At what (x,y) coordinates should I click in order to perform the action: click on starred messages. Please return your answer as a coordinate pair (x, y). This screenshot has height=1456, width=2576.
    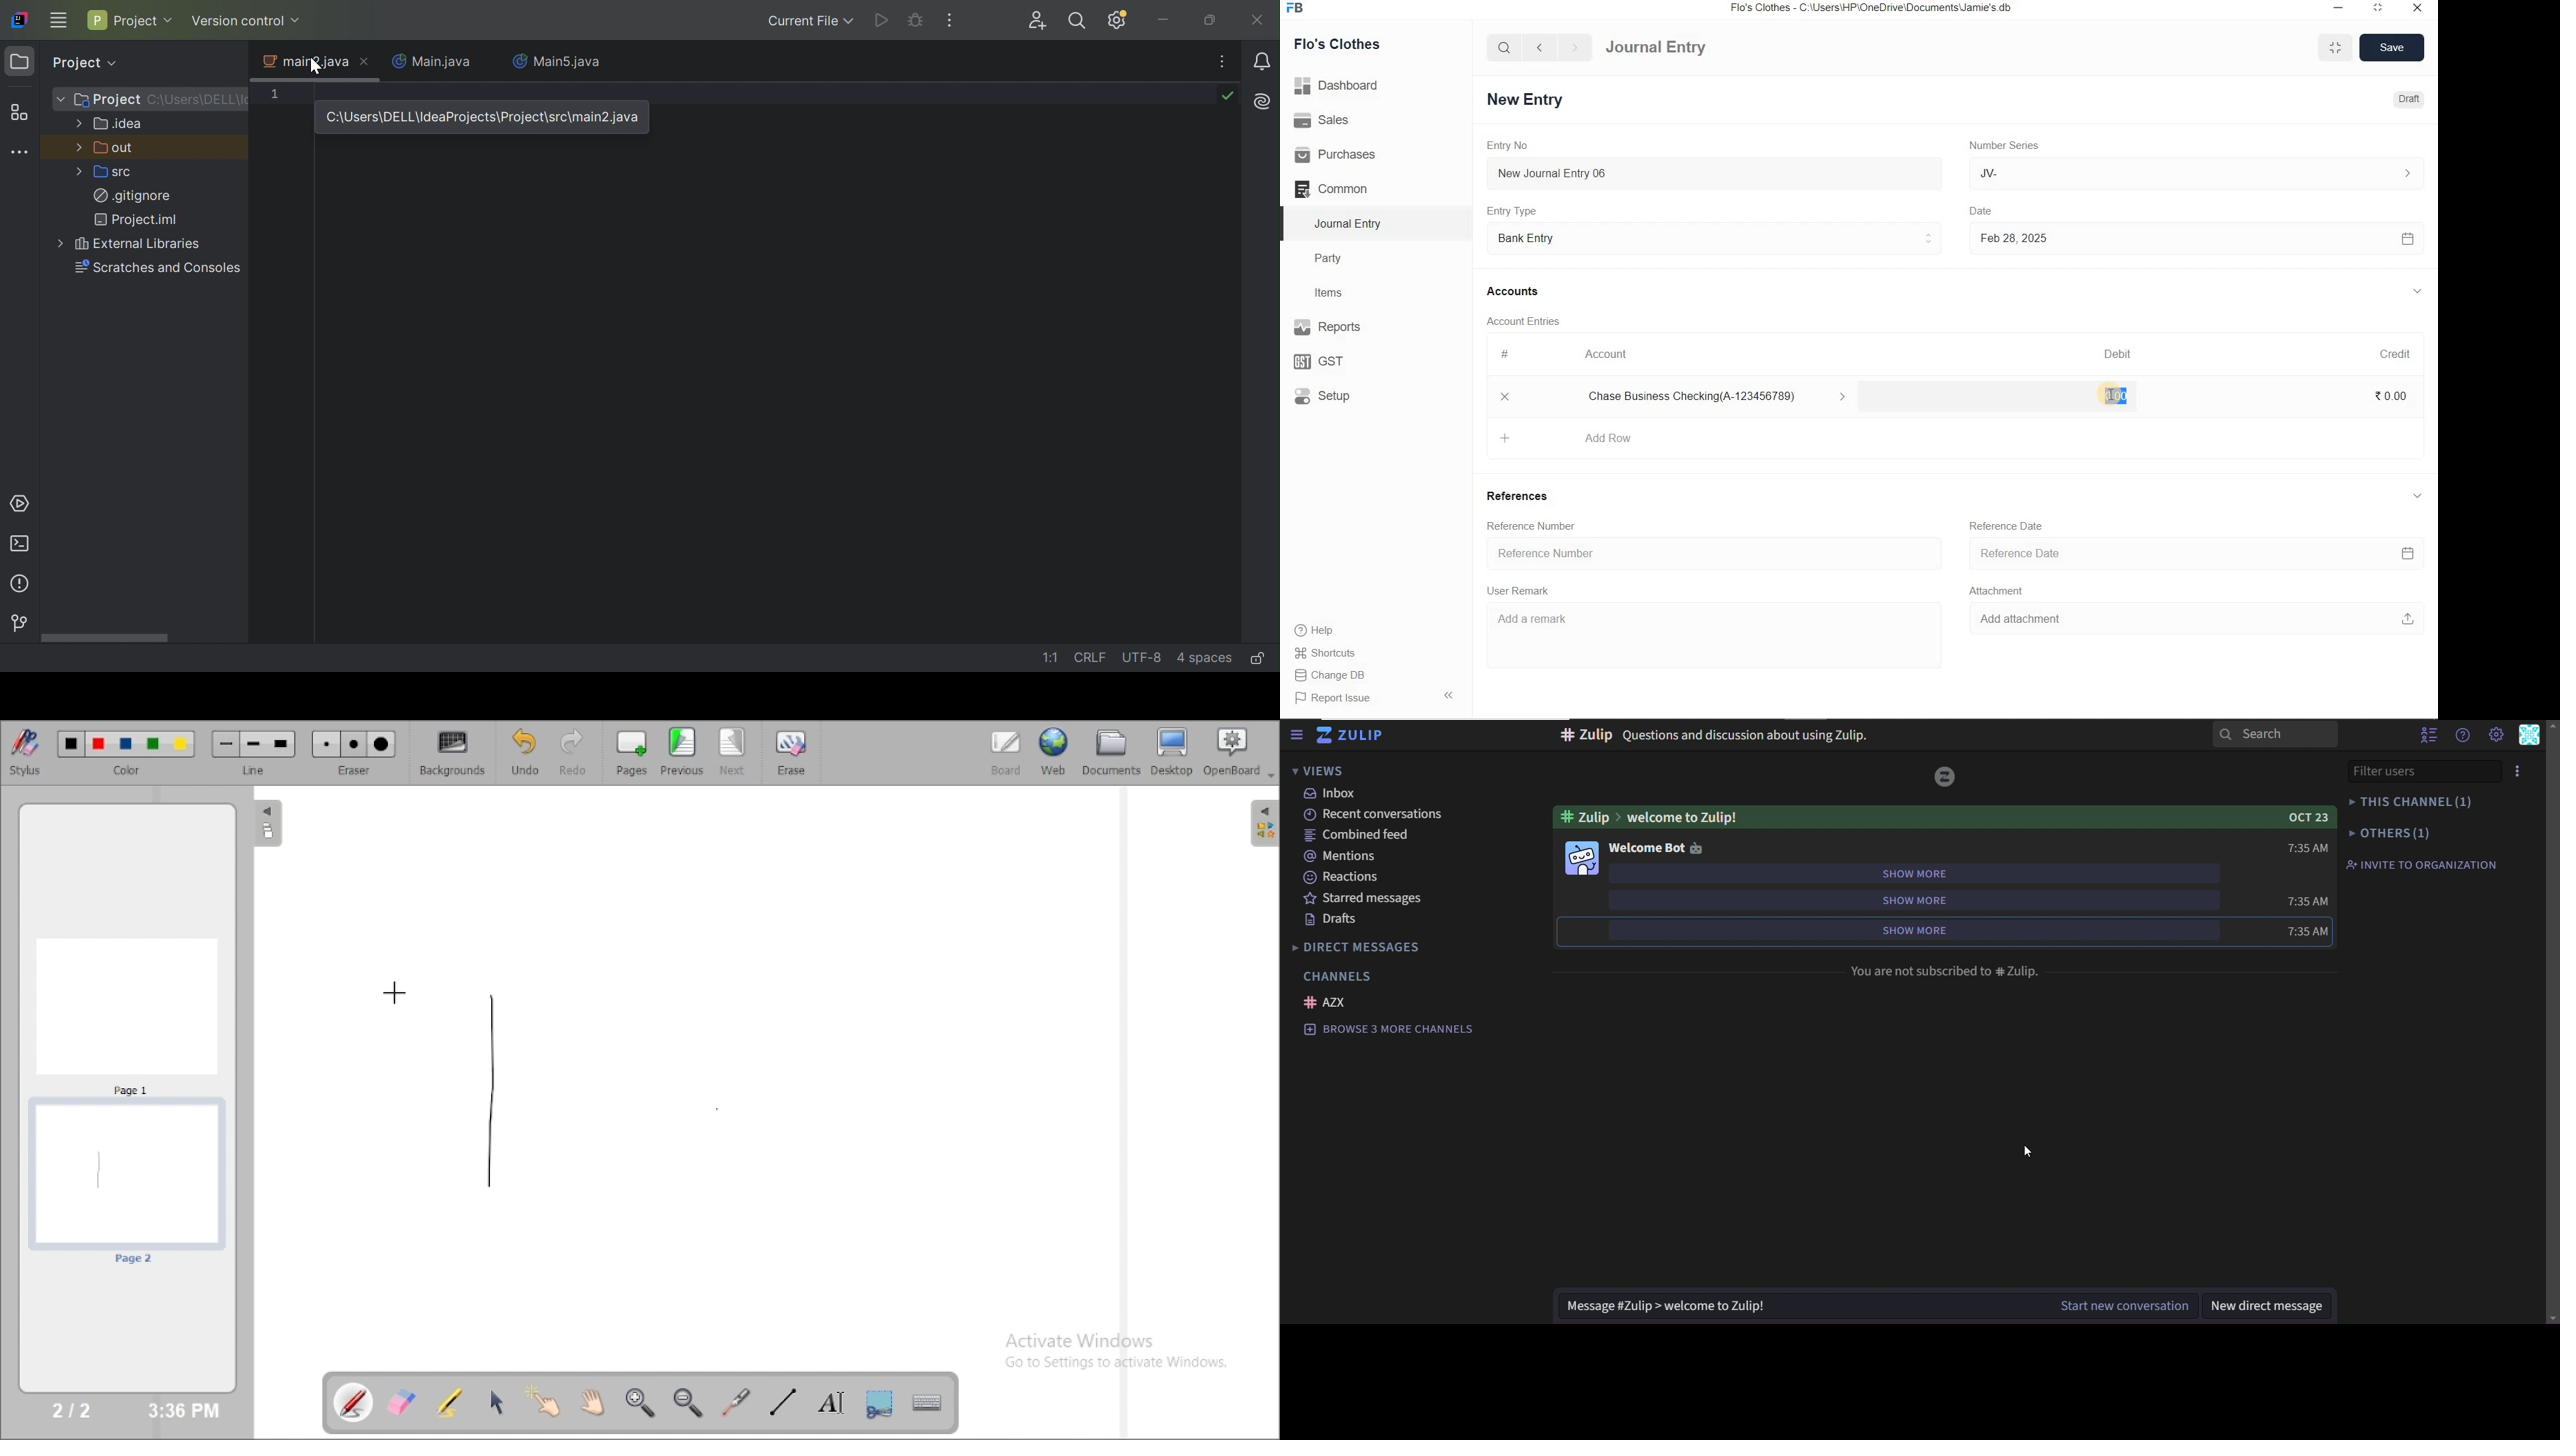
    Looking at the image, I should click on (1395, 900).